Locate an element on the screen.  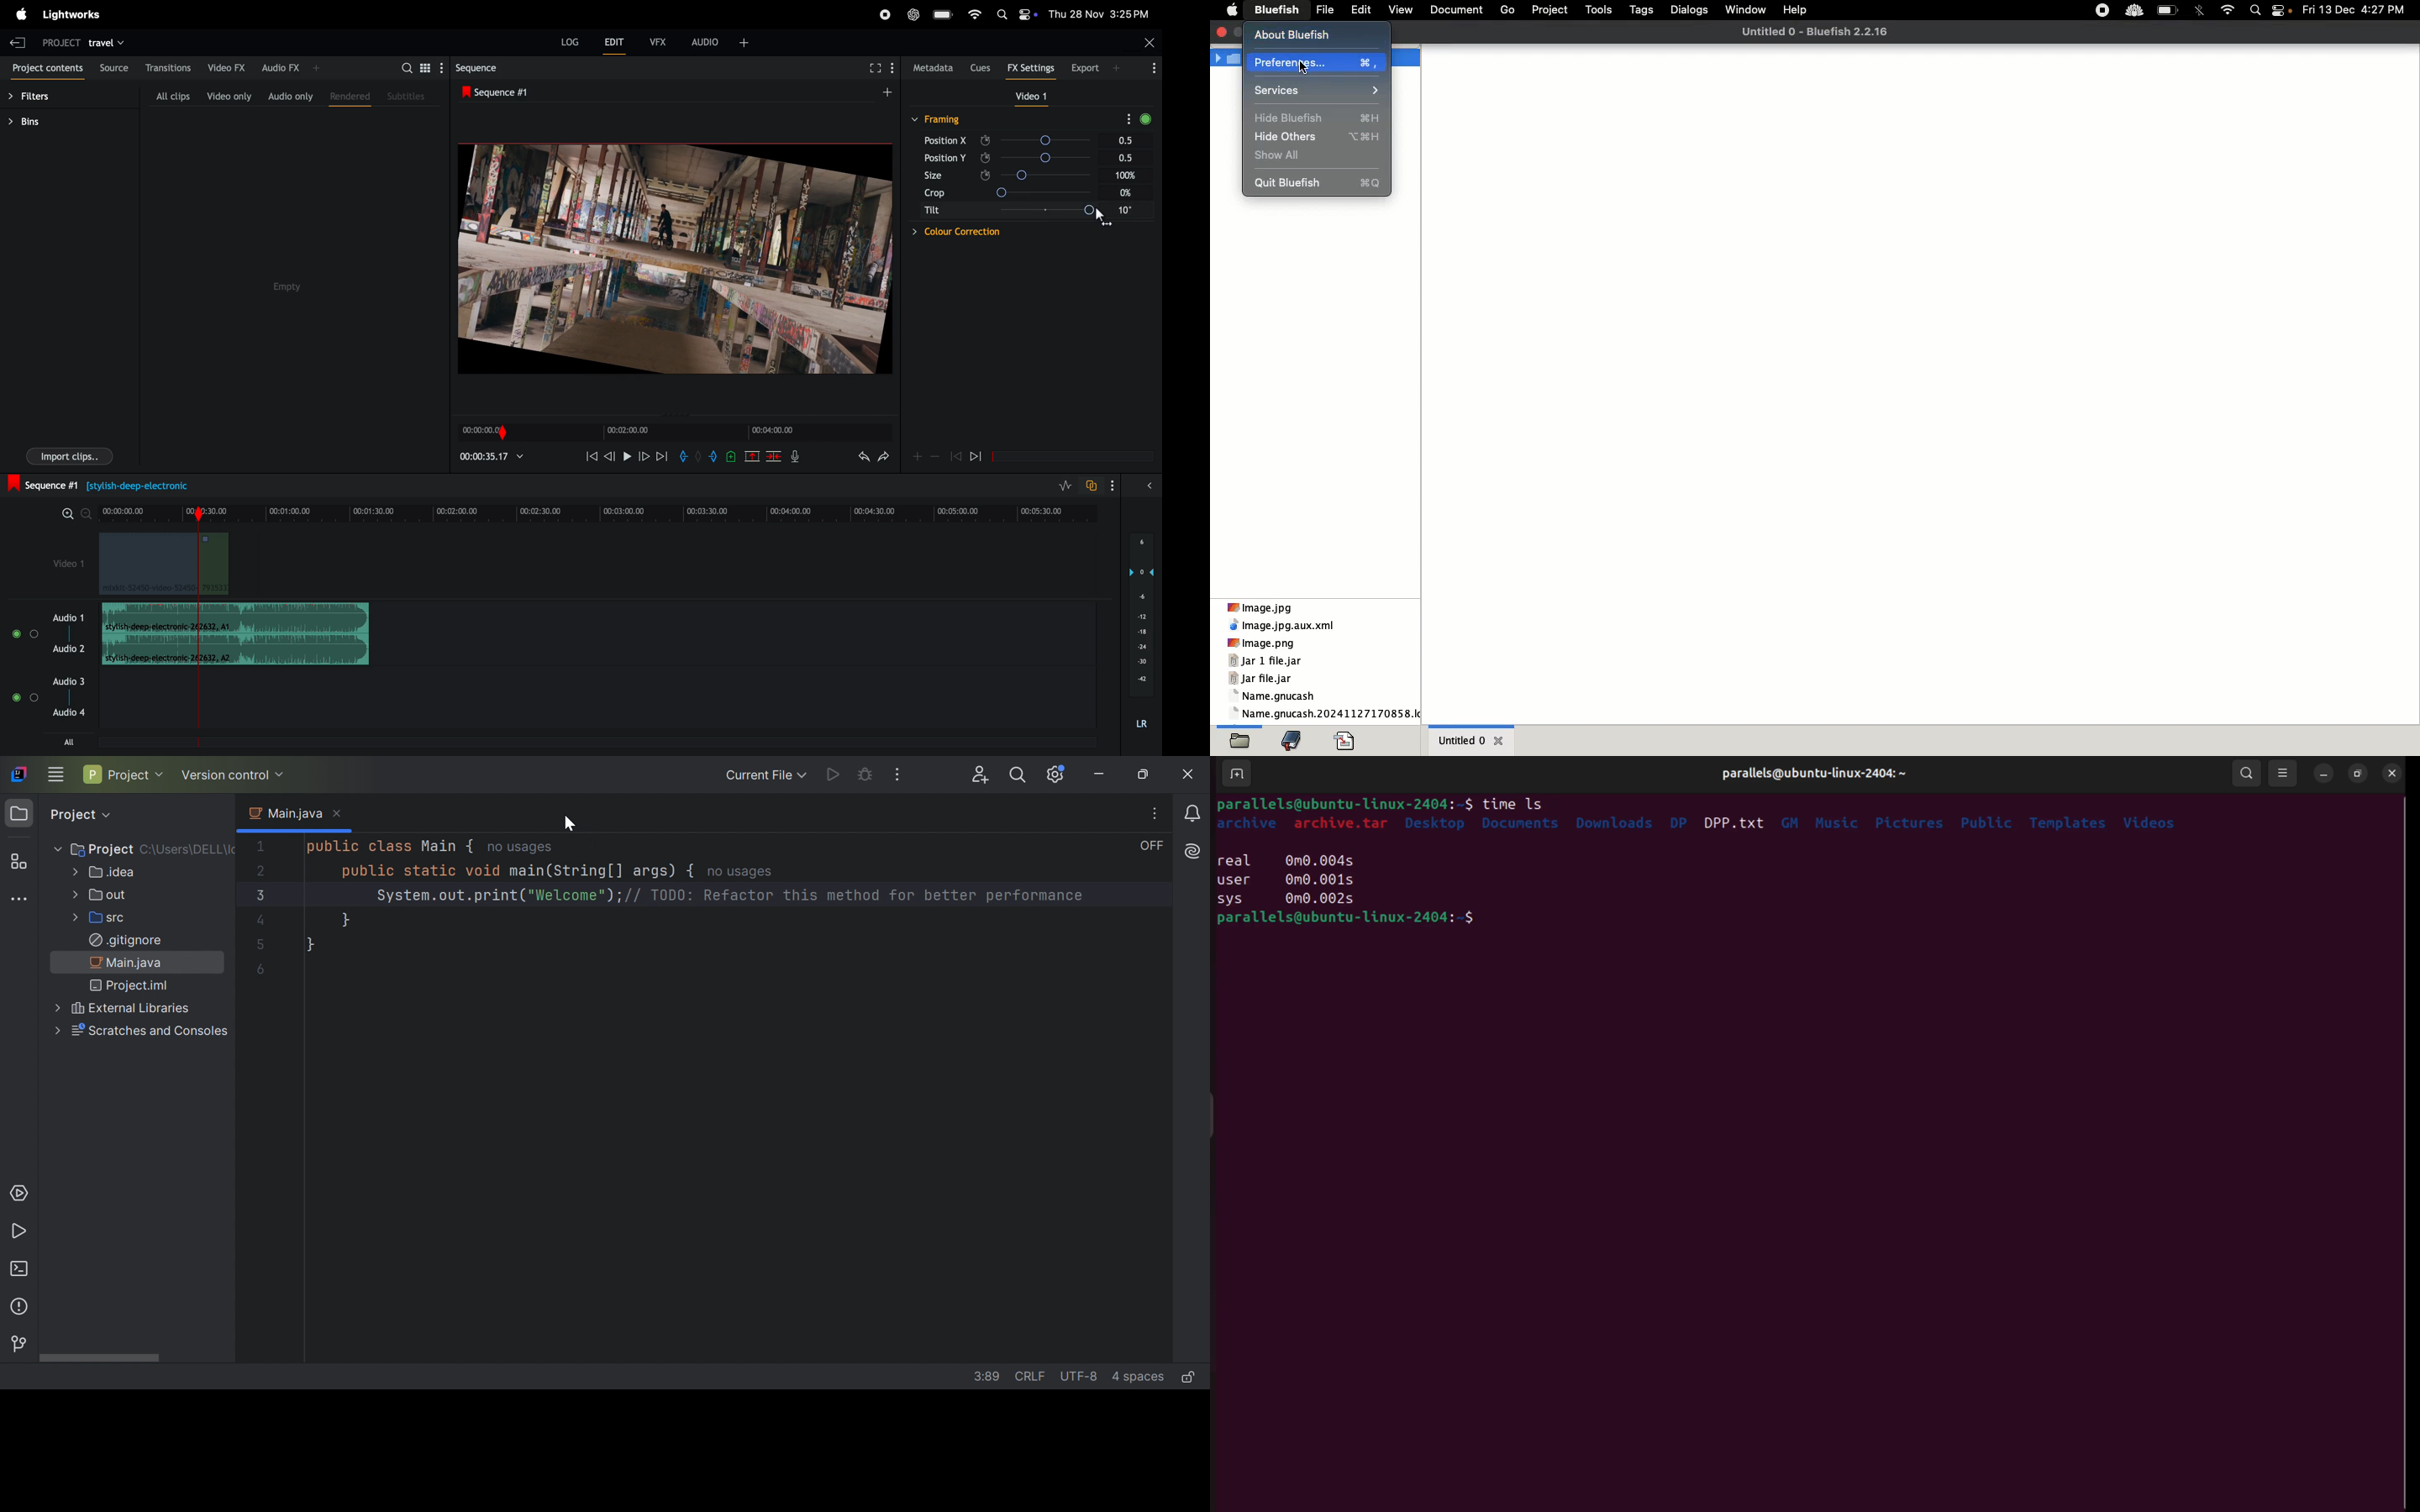
meta data is located at coordinates (933, 68).